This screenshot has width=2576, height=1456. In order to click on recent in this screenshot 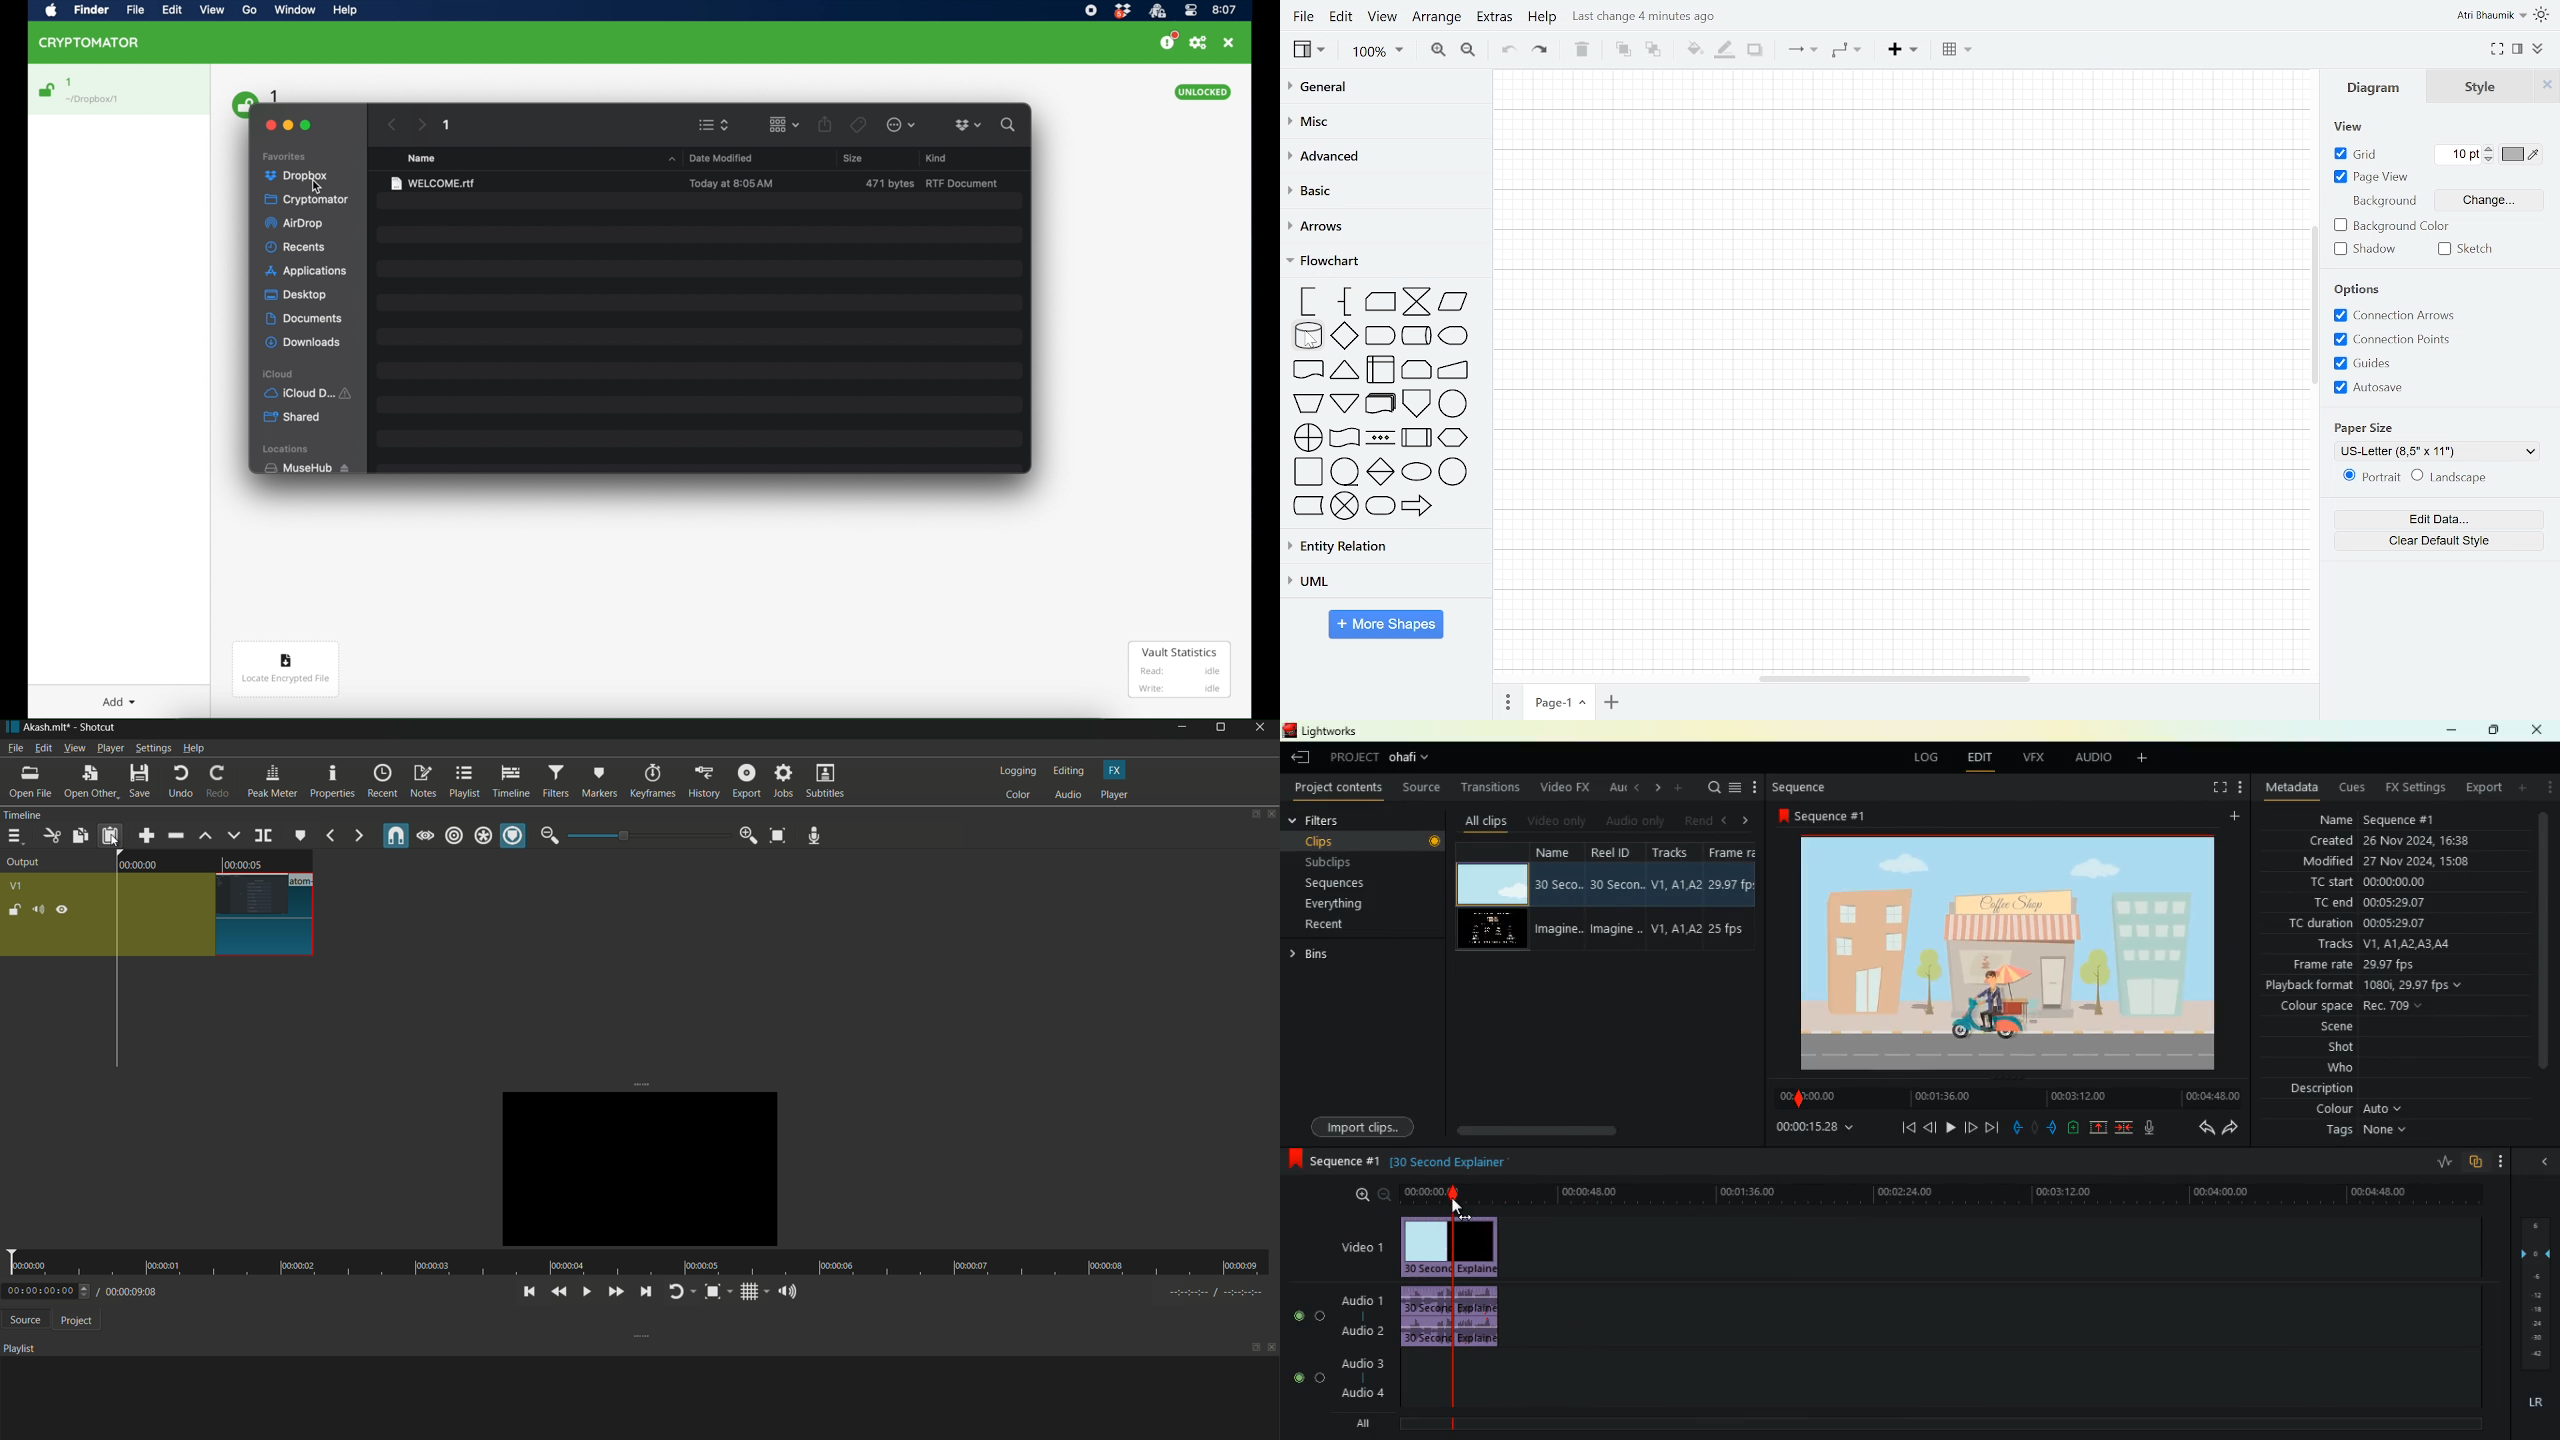, I will do `click(1334, 924)`.